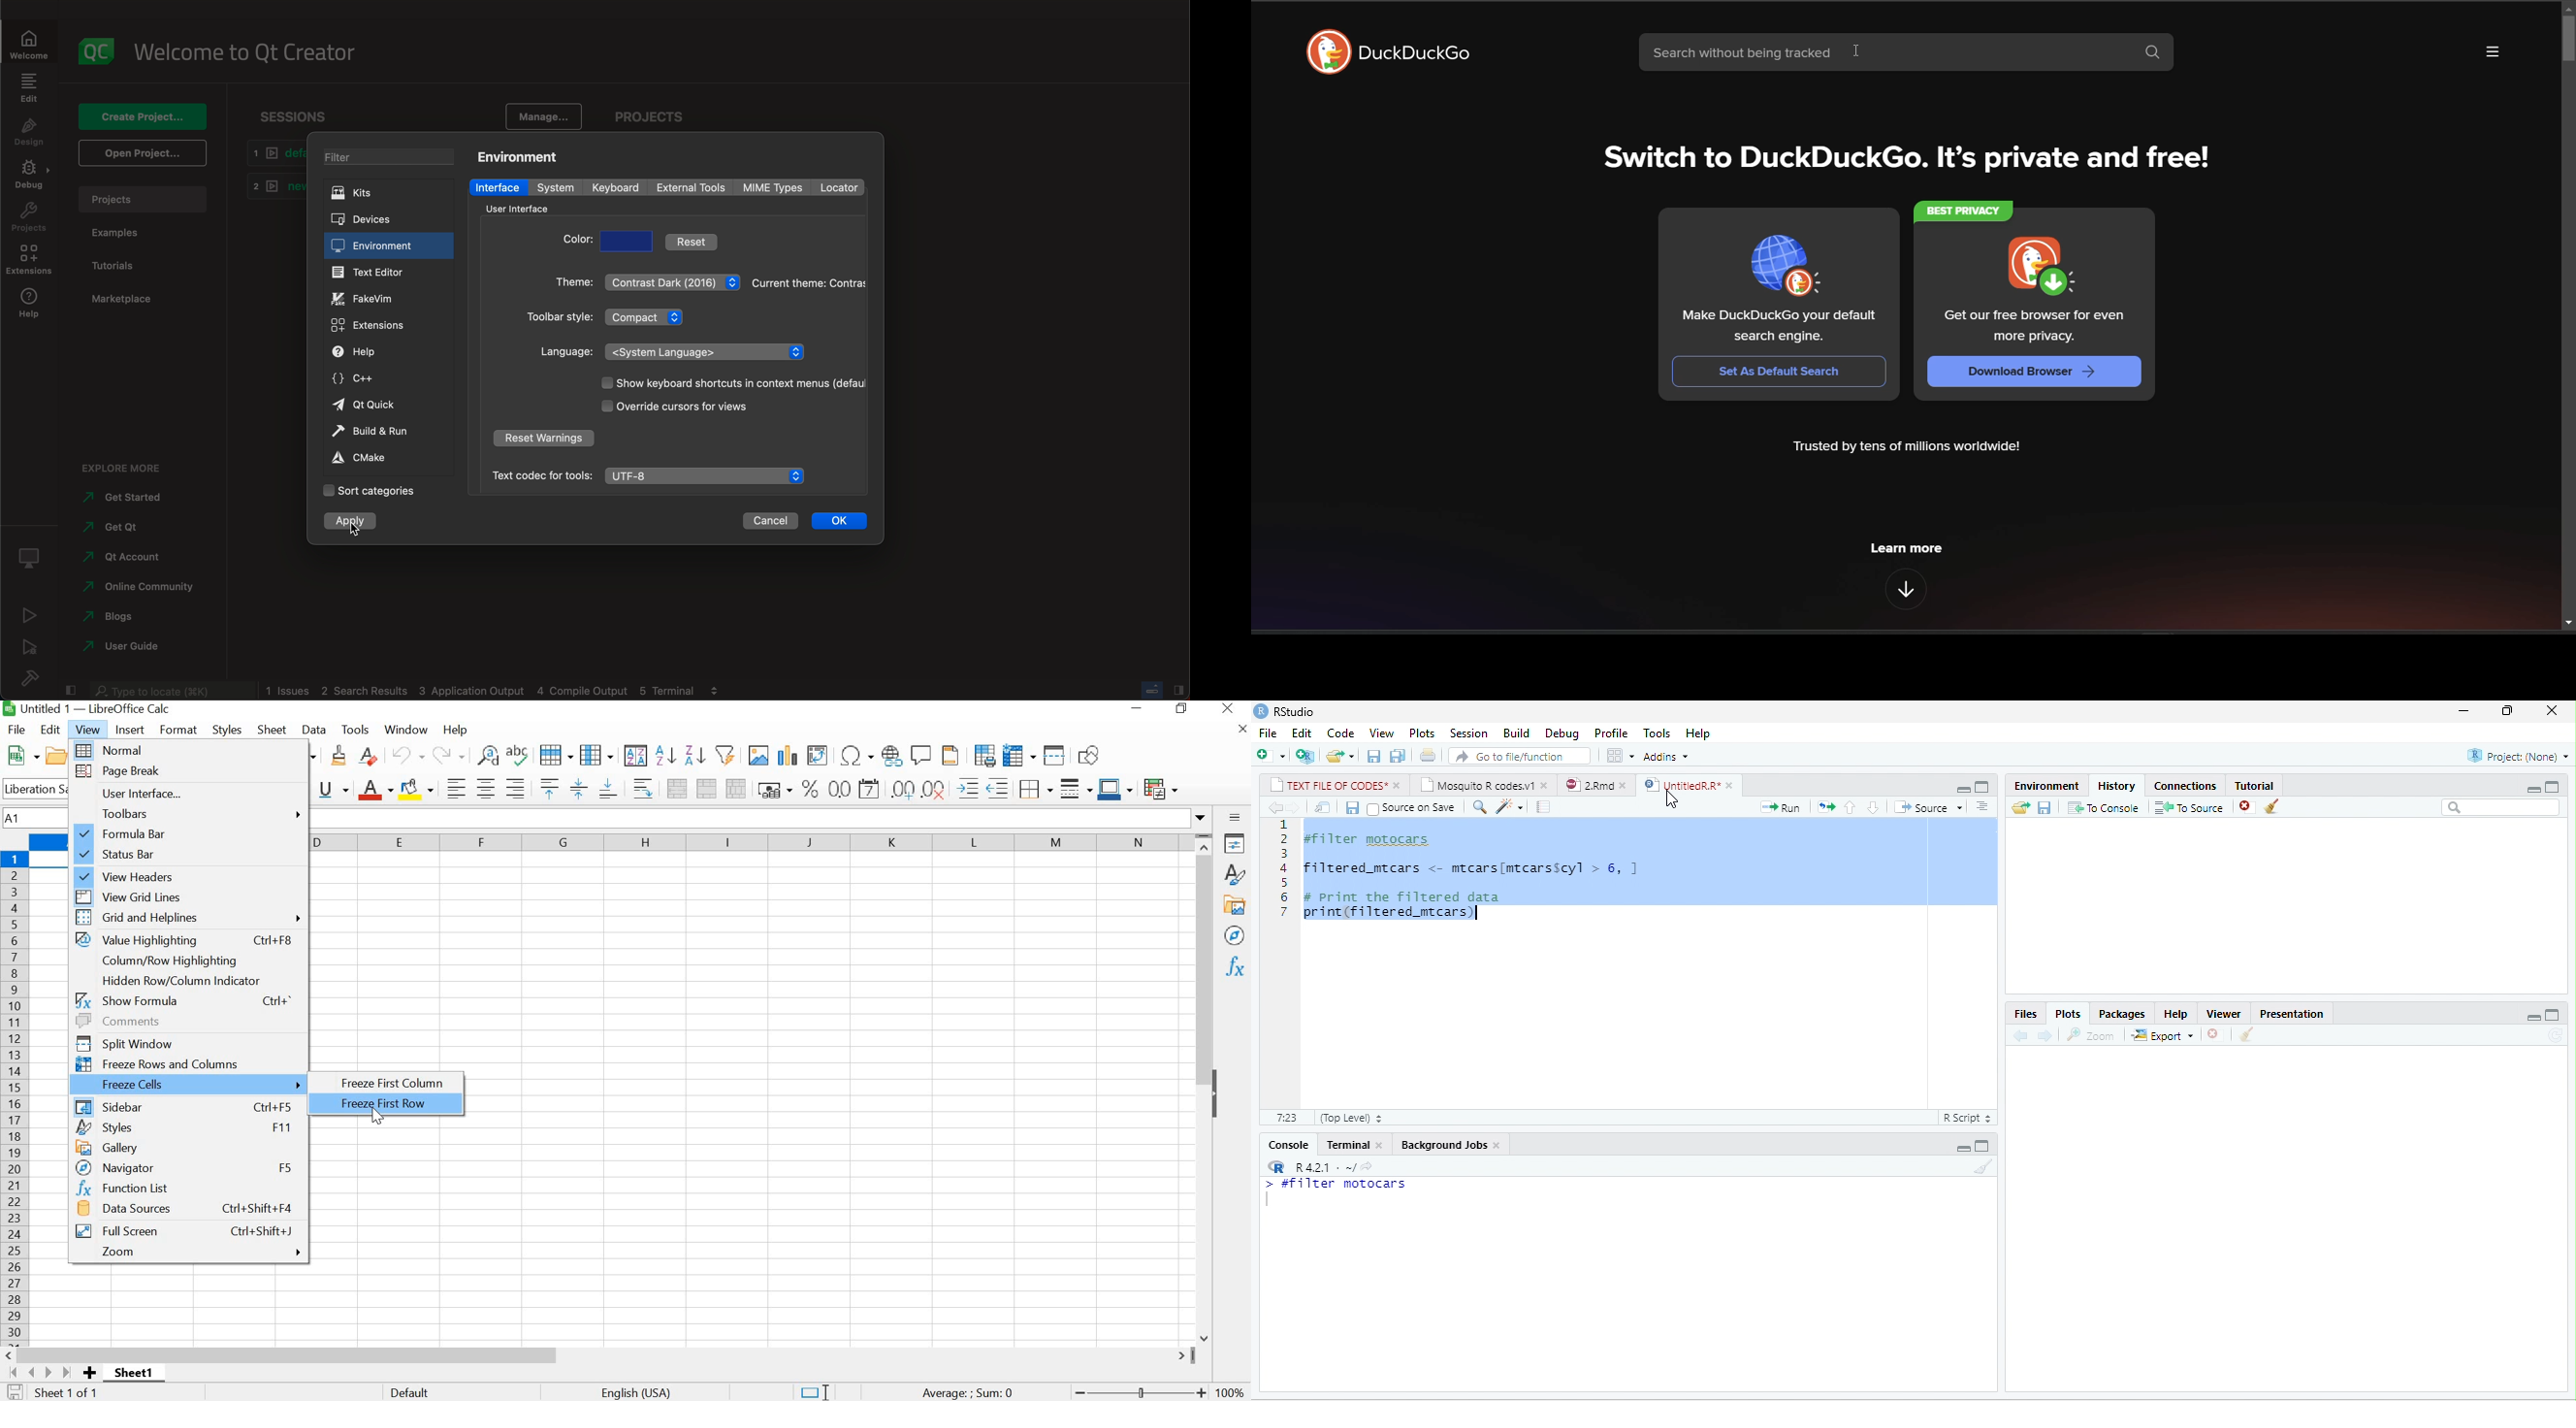 The height and width of the screenshot is (1428, 2576). What do you see at coordinates (375, 790) in the screenshot?
I see `FONT COLOR` at bounding box center [375, 790].